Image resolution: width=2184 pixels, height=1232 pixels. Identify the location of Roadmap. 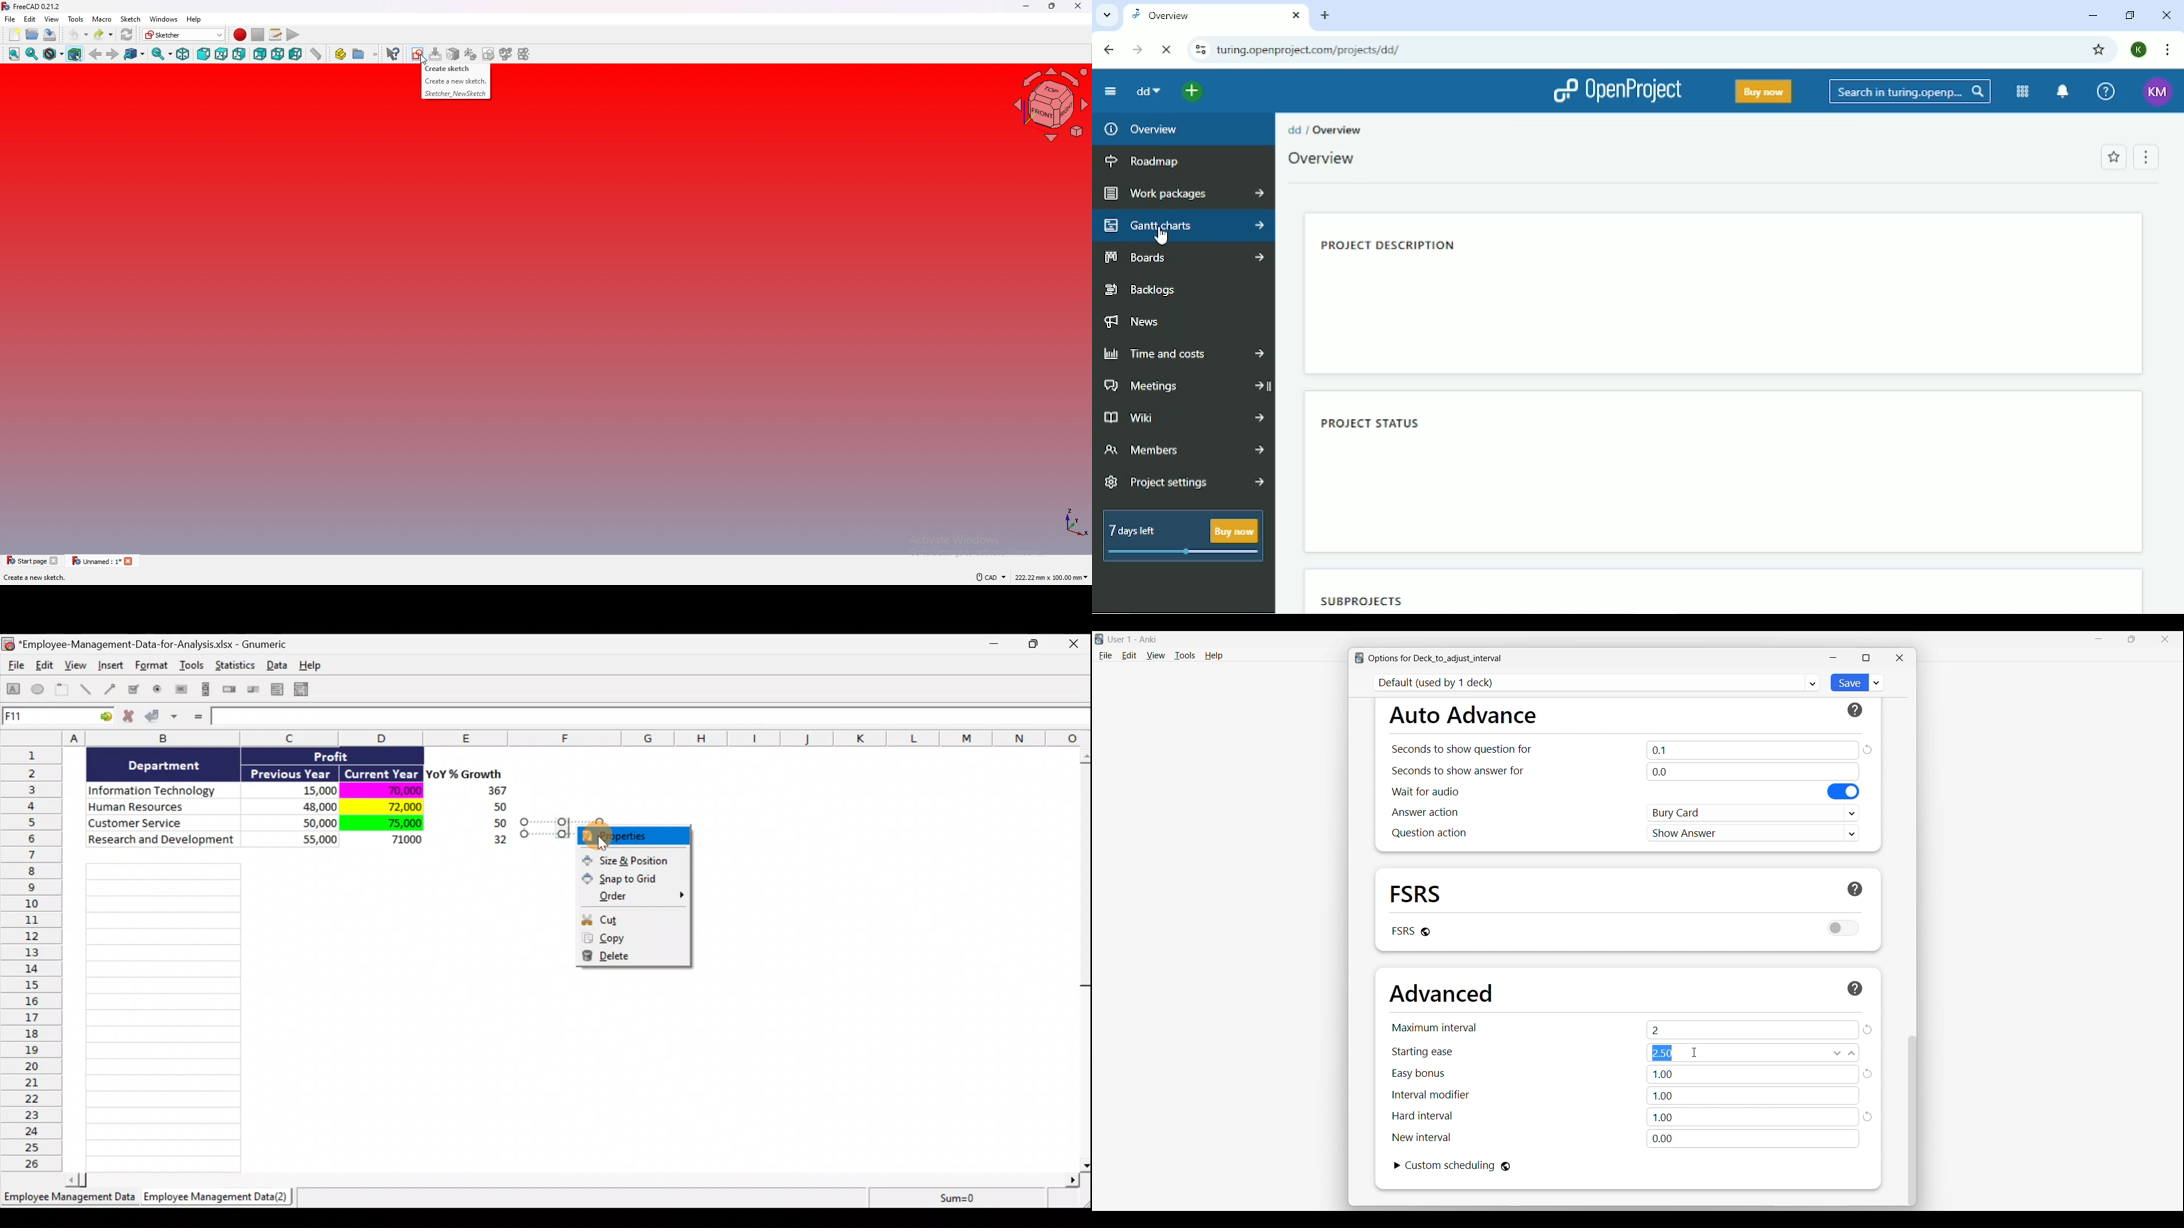
(1151, 161).